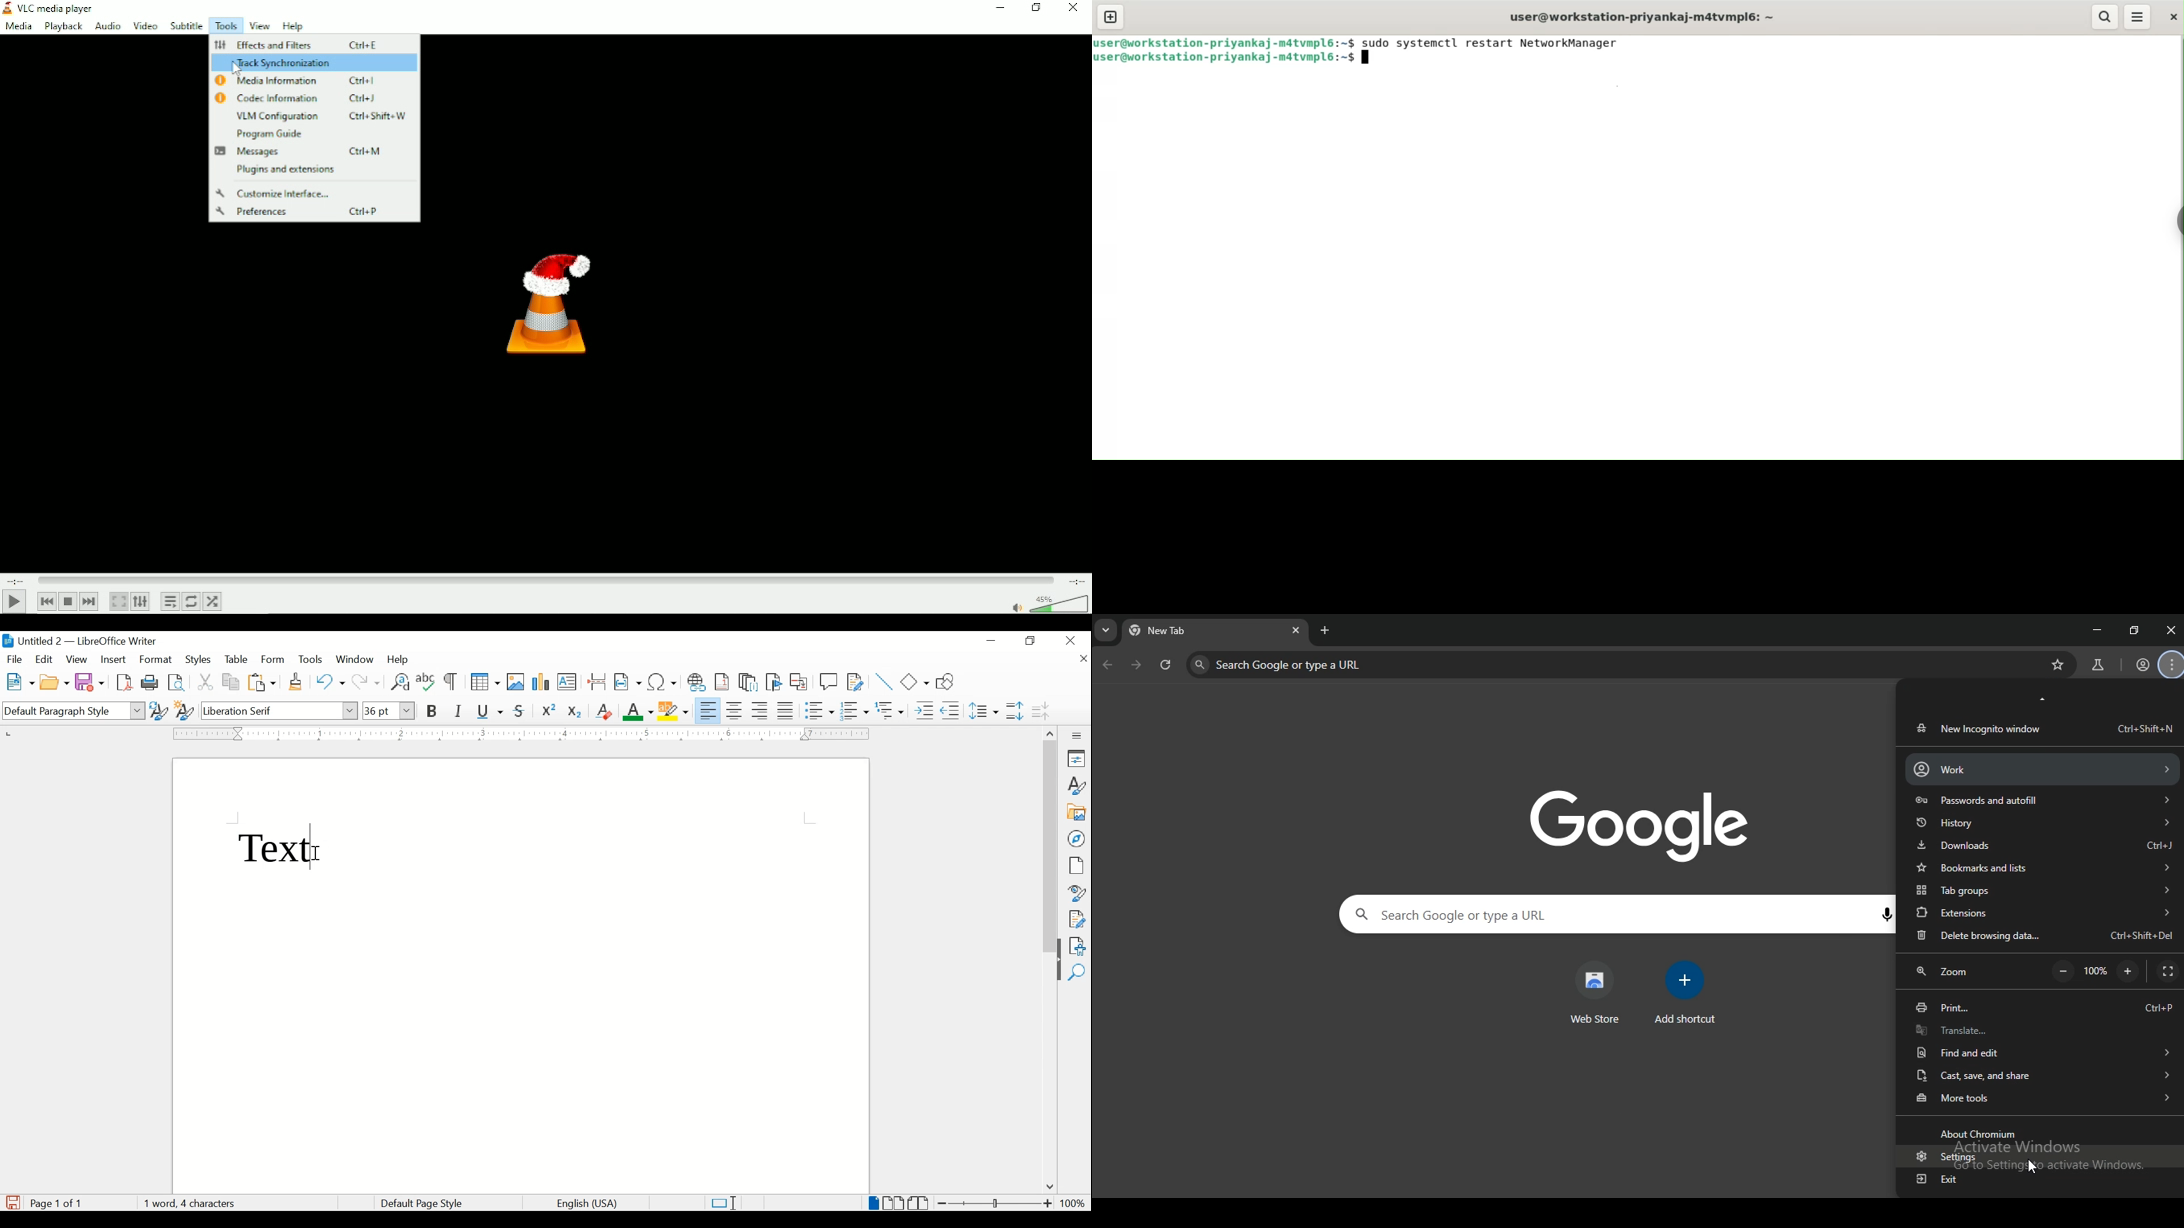 The height and width of the screenshot is (1232, 2184). Describe the element at coordinates (1035, 8) in the screenshot. I see `Restore down` at that location.